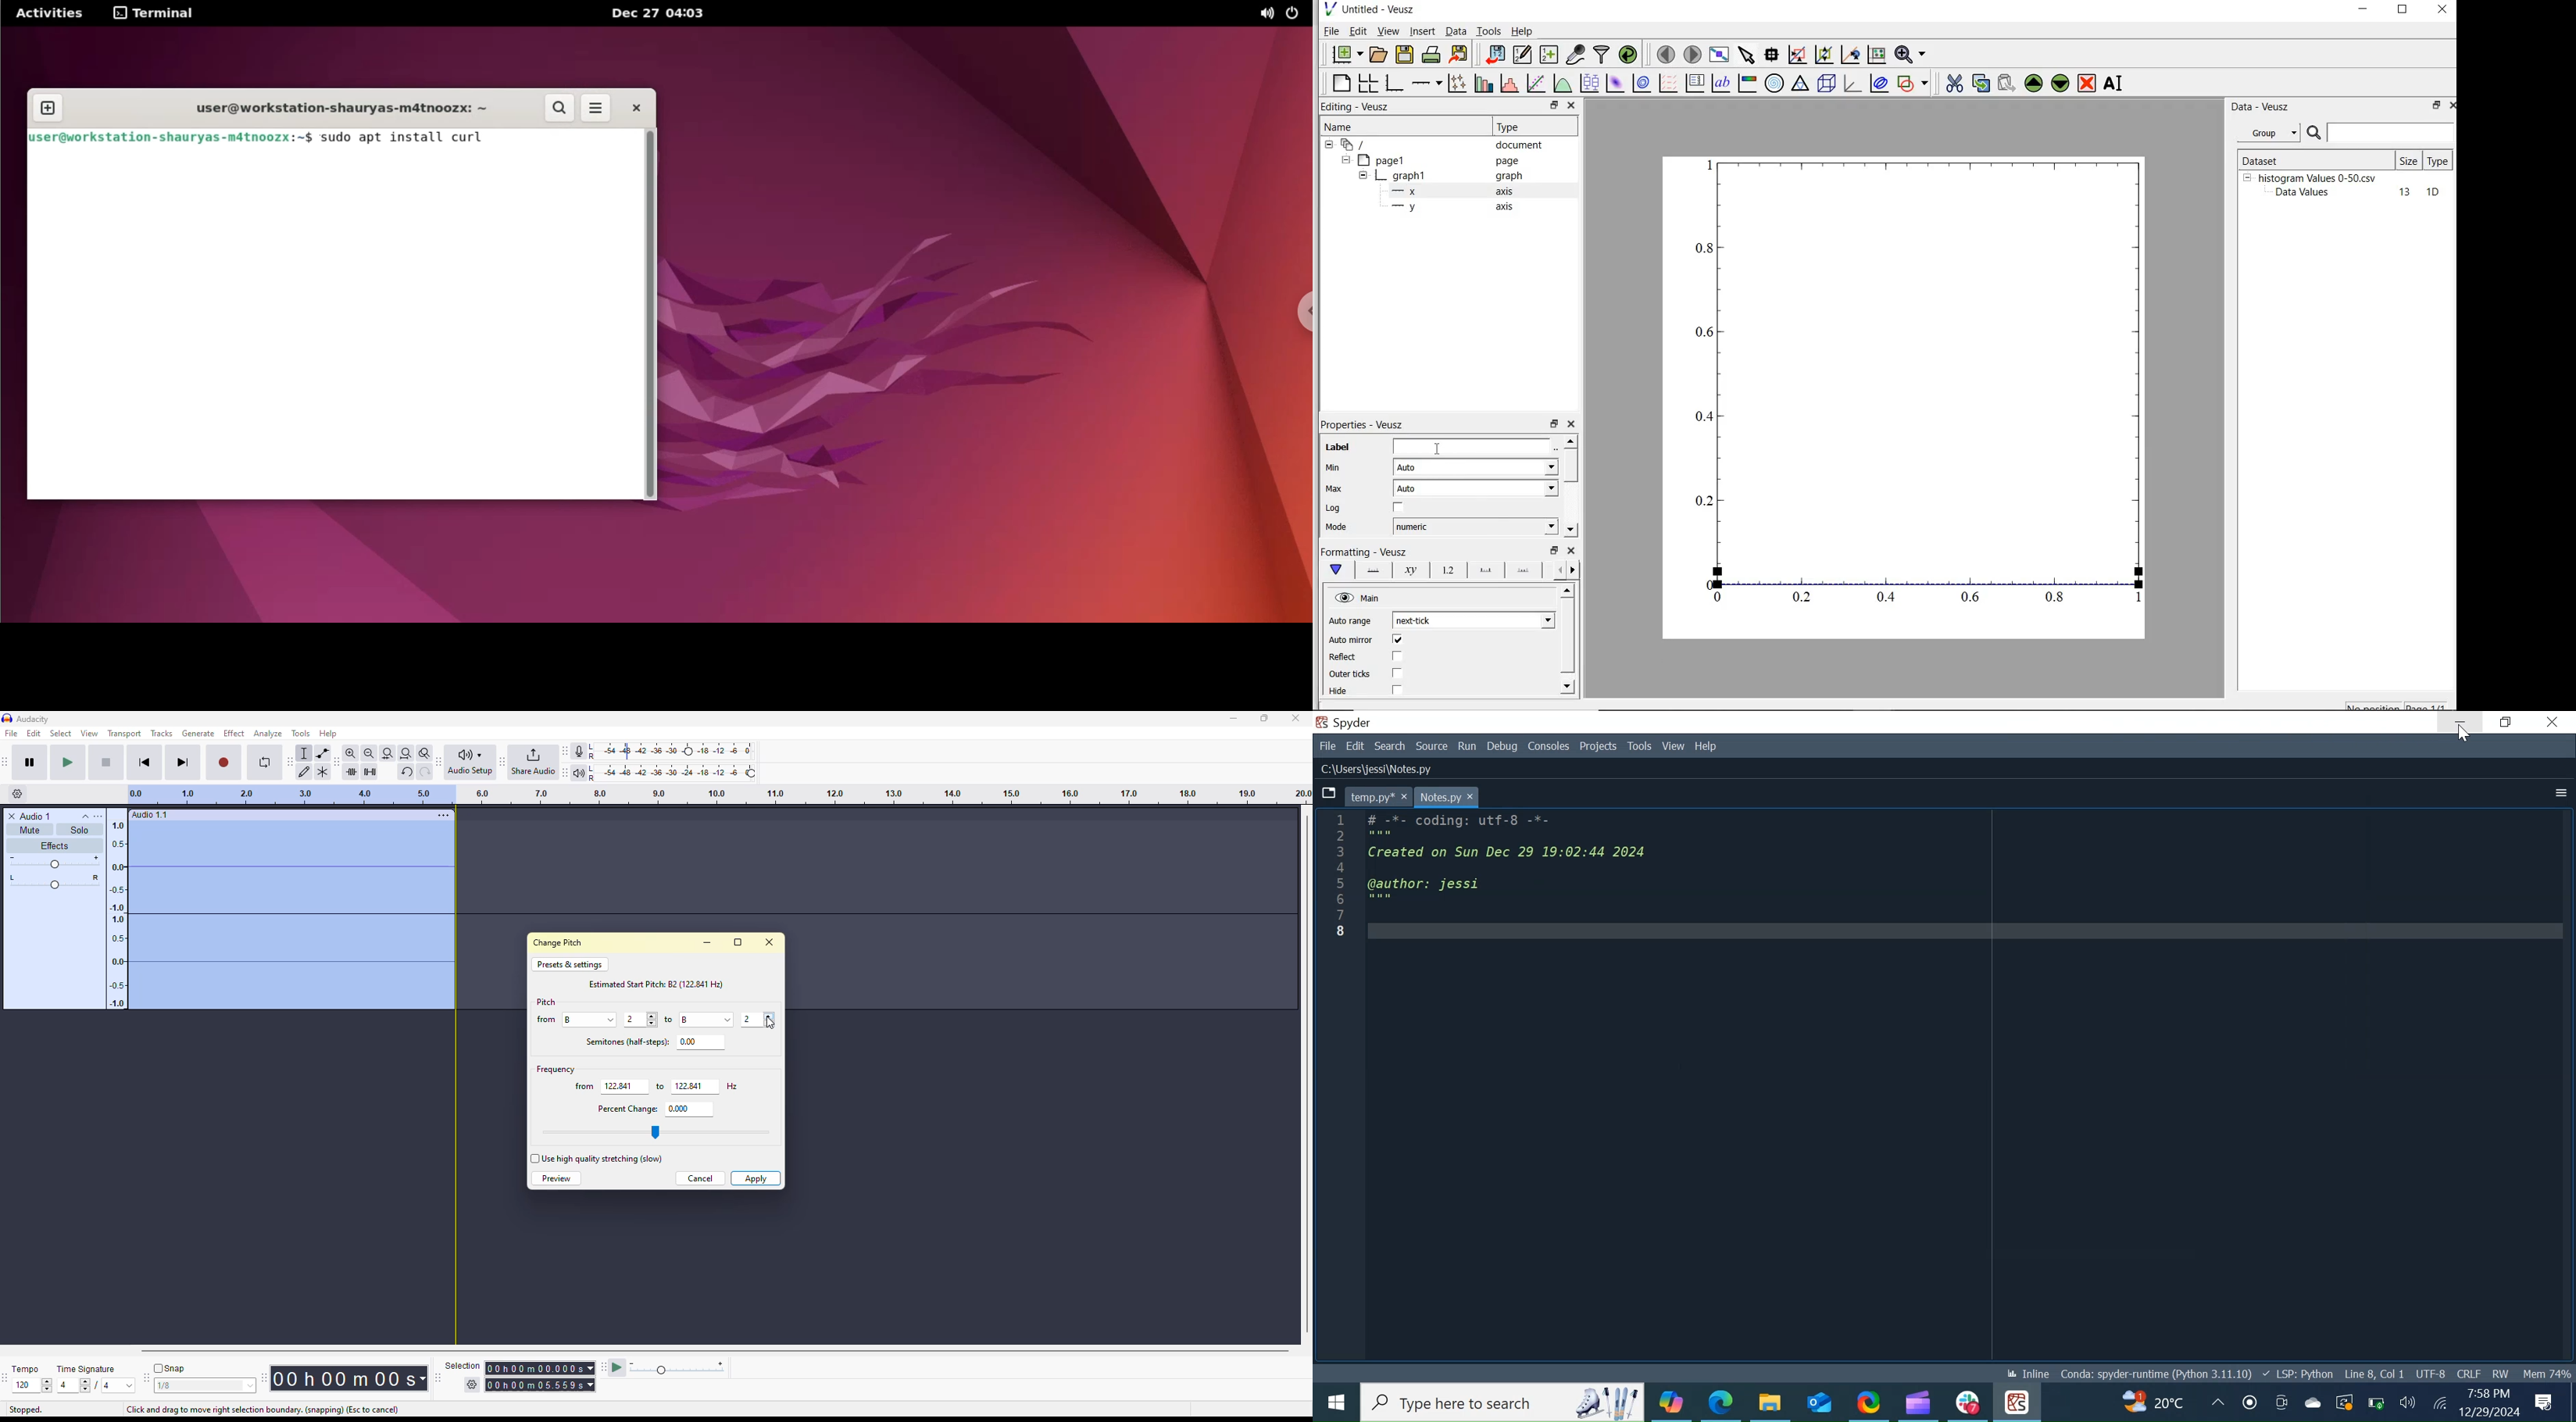 The image size is (2576, 1428). I want to click on 10, so click(2433, 193).